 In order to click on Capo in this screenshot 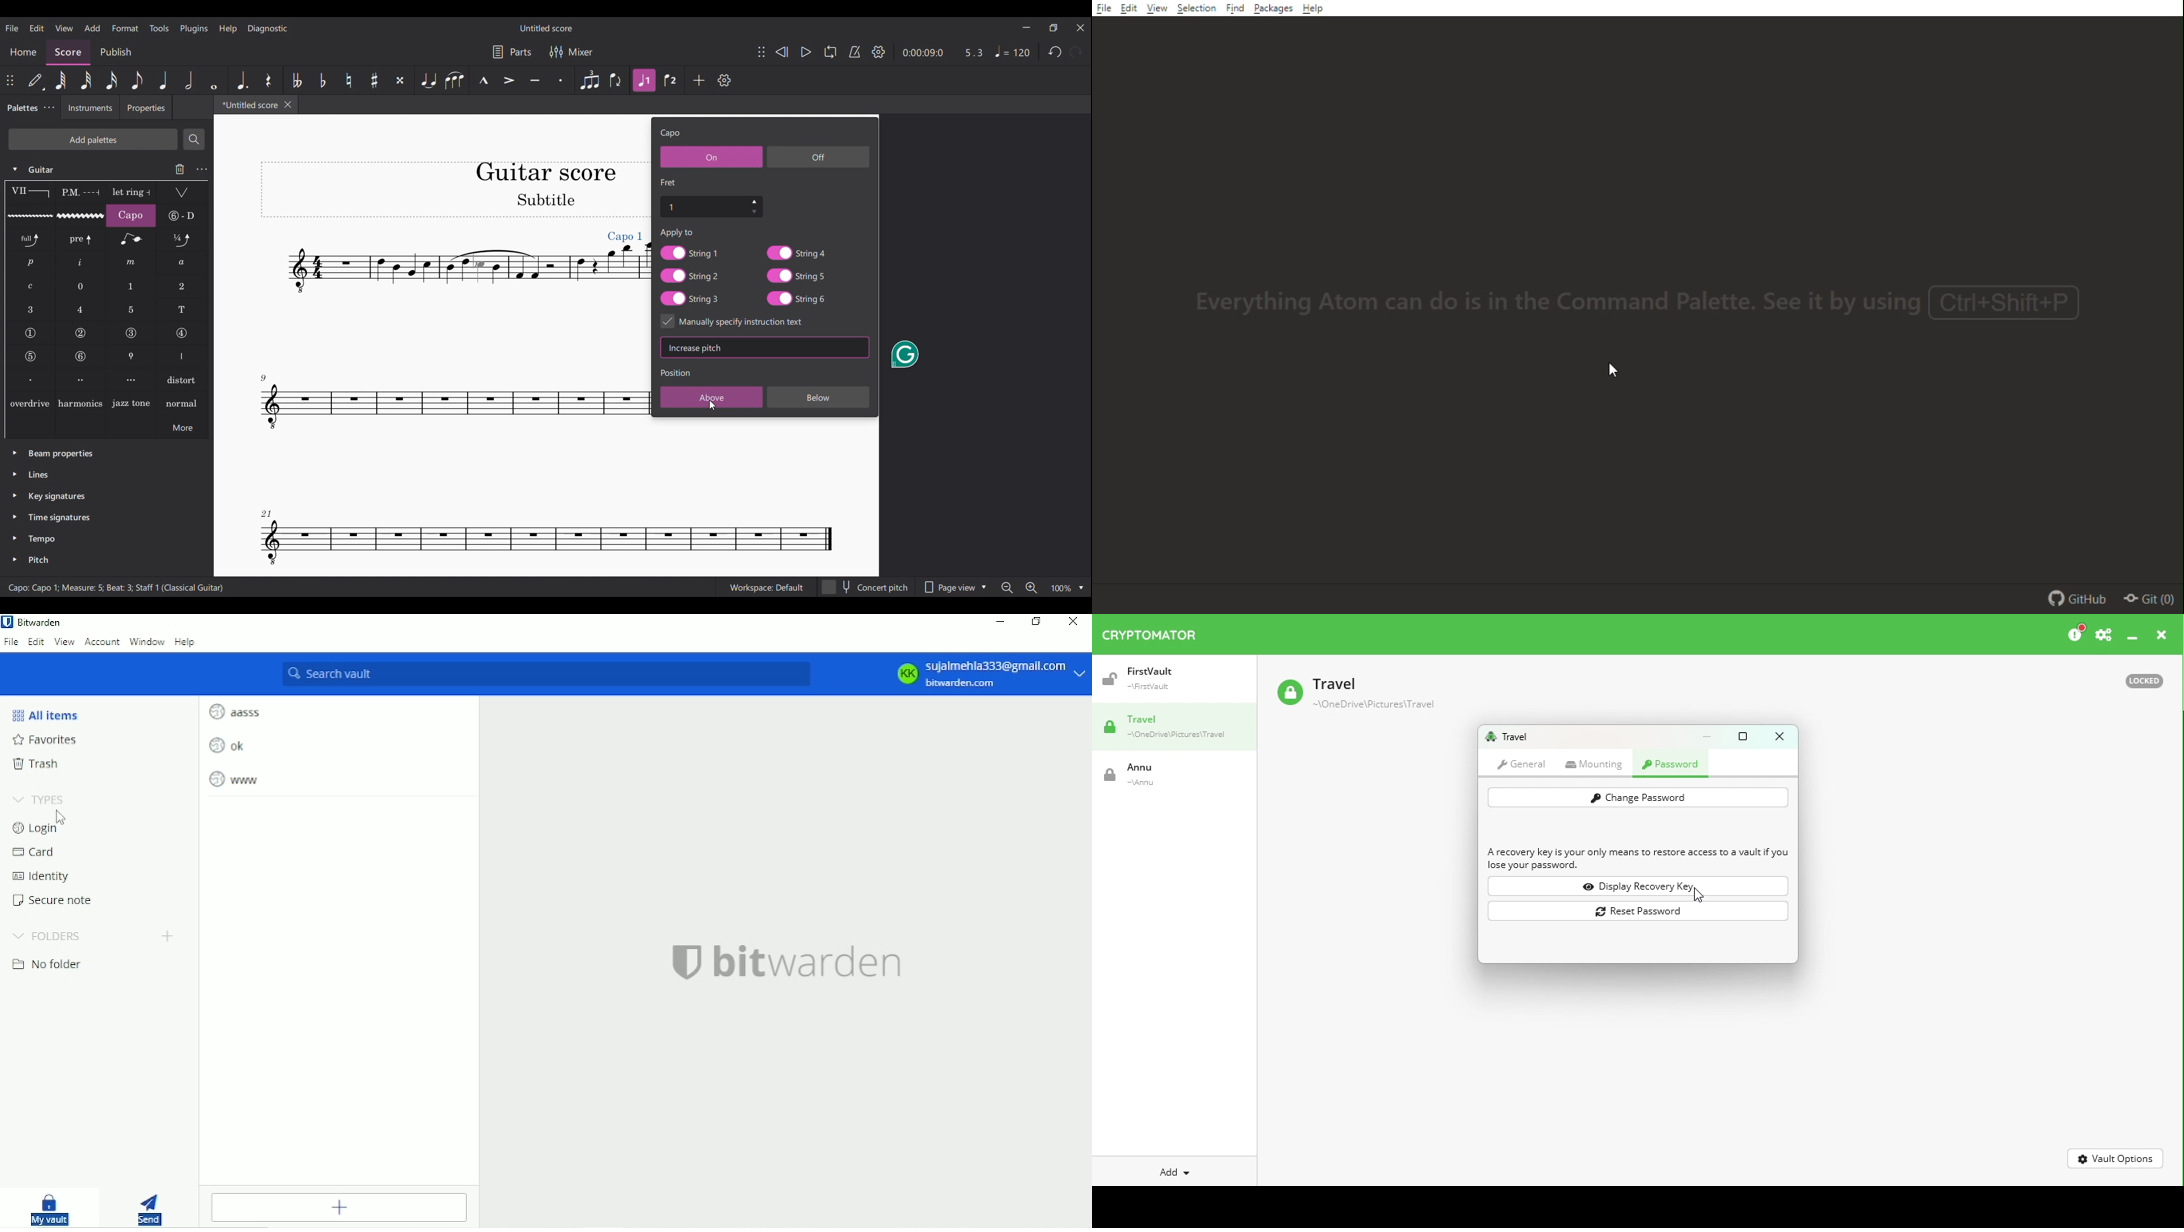, I will do `click(131, 215)`.